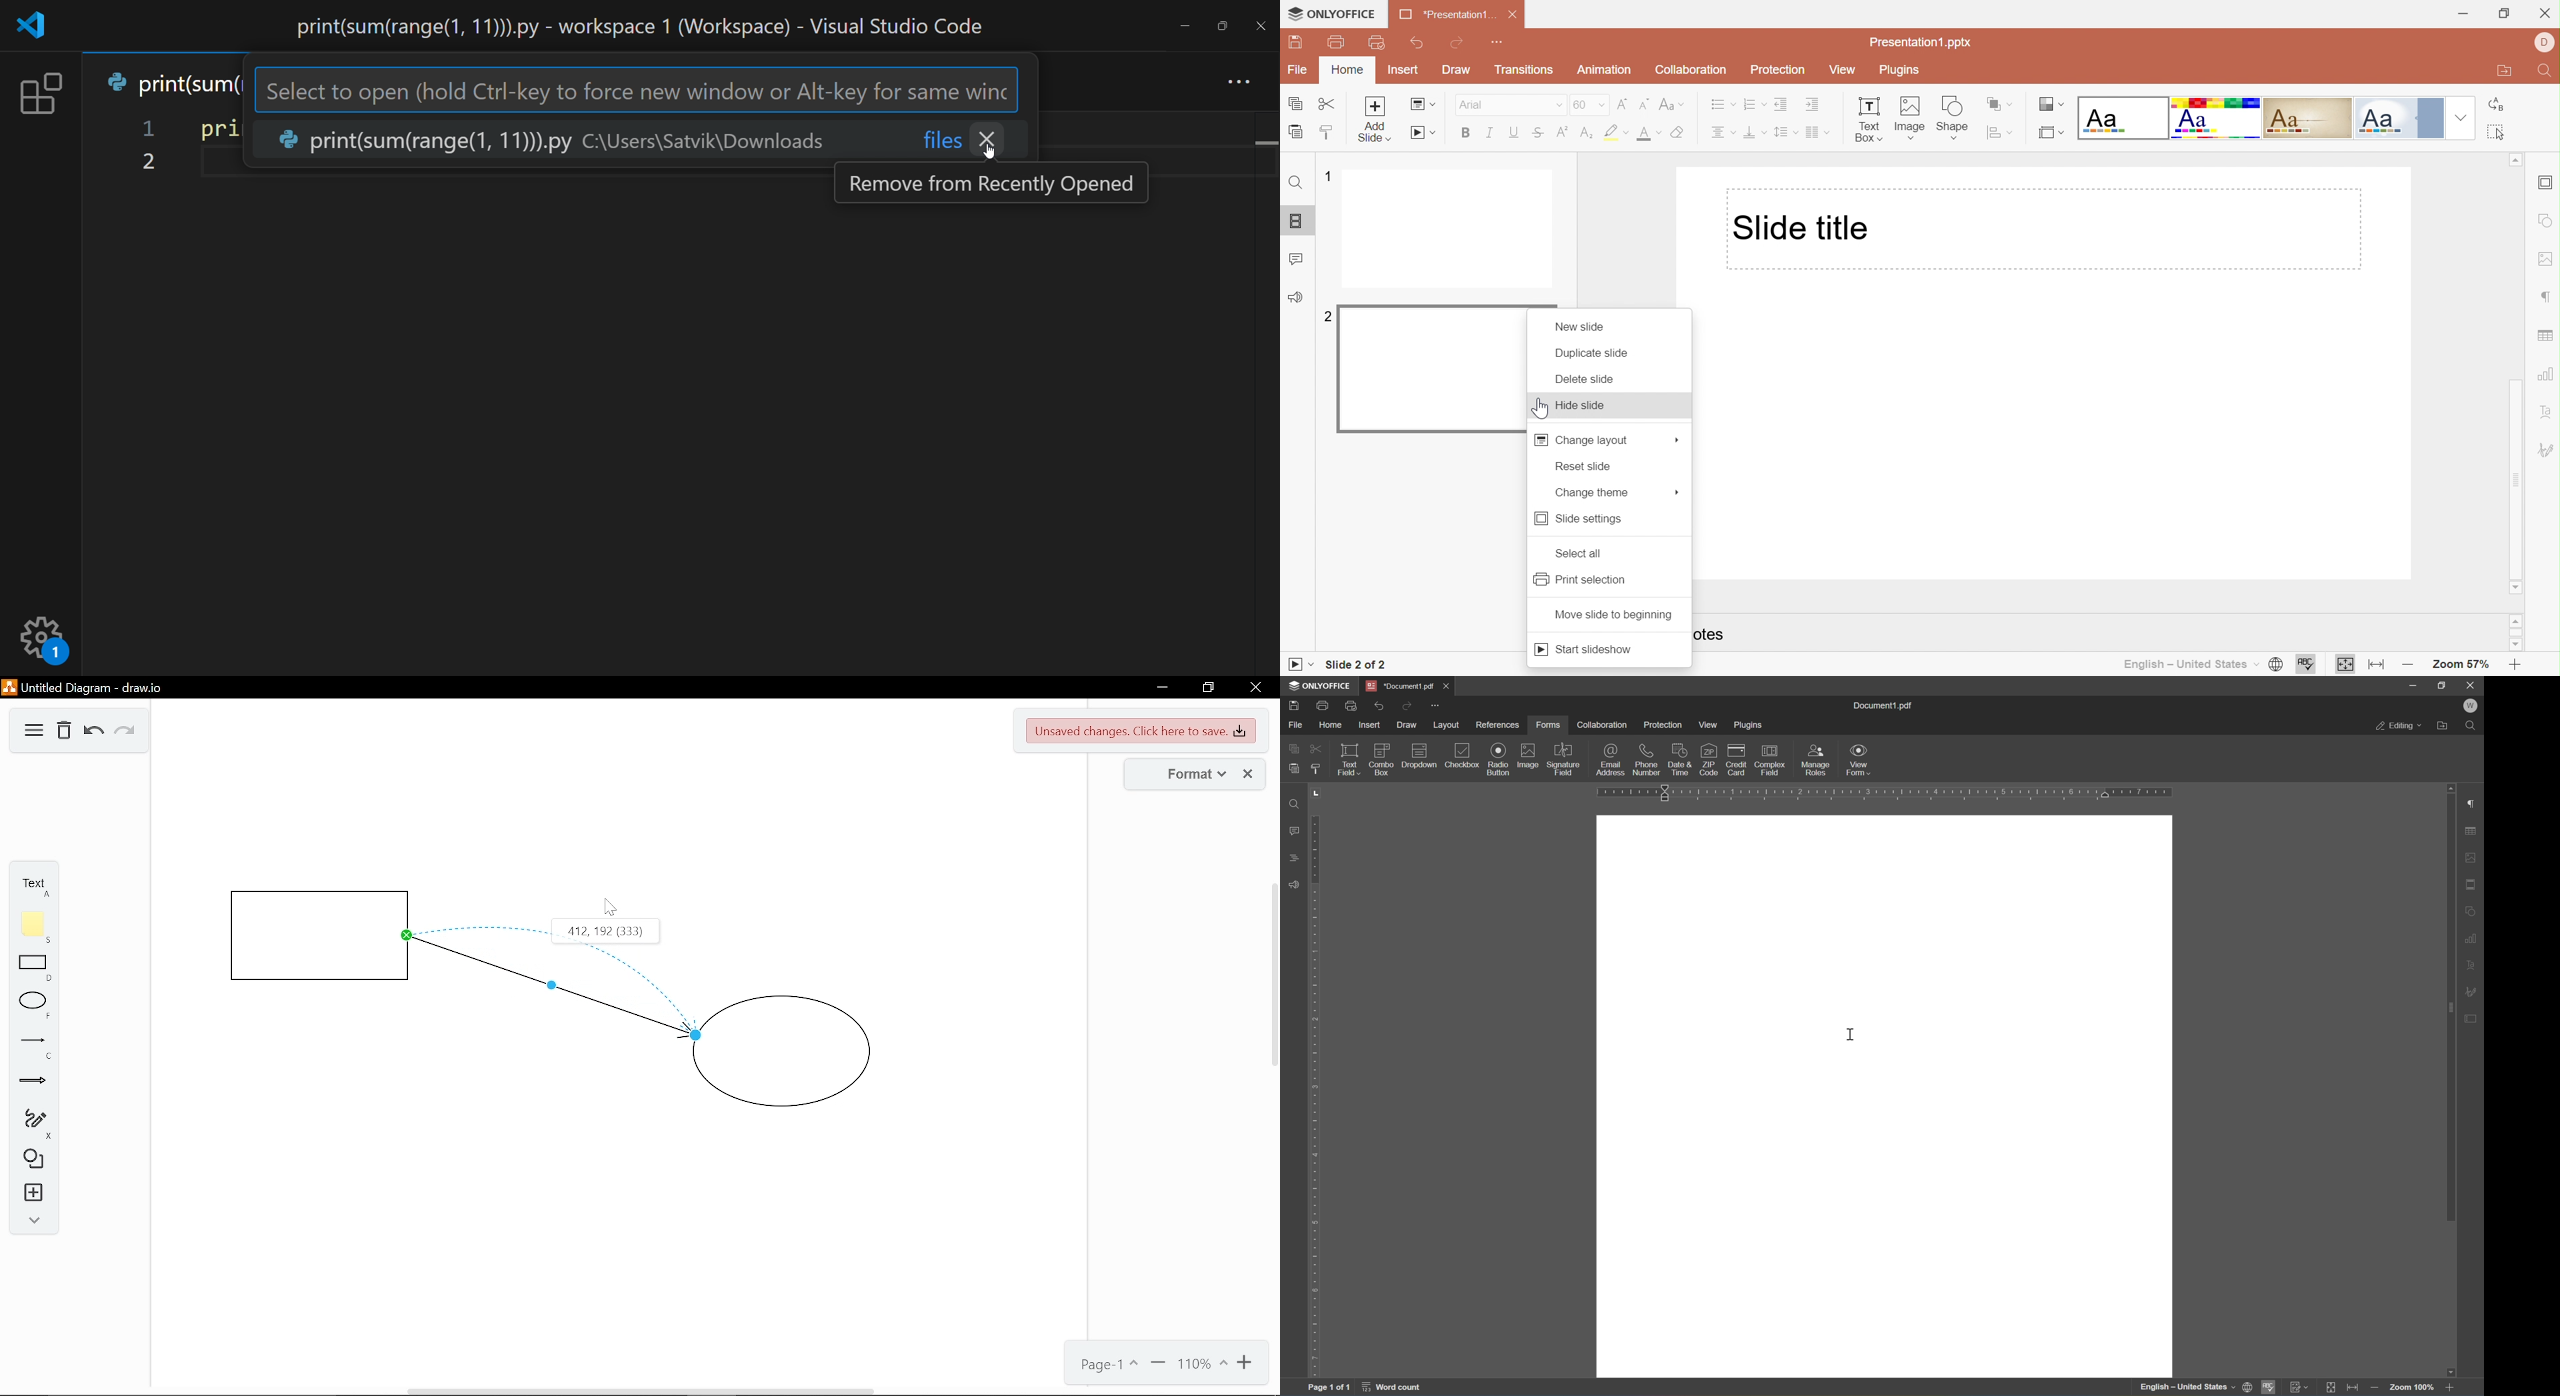 Image resolution: width=2576 pixels, height=1400 pixels. Describe the element at coordinates (1194, 773) in the screenshot. I see `Format` at that location.